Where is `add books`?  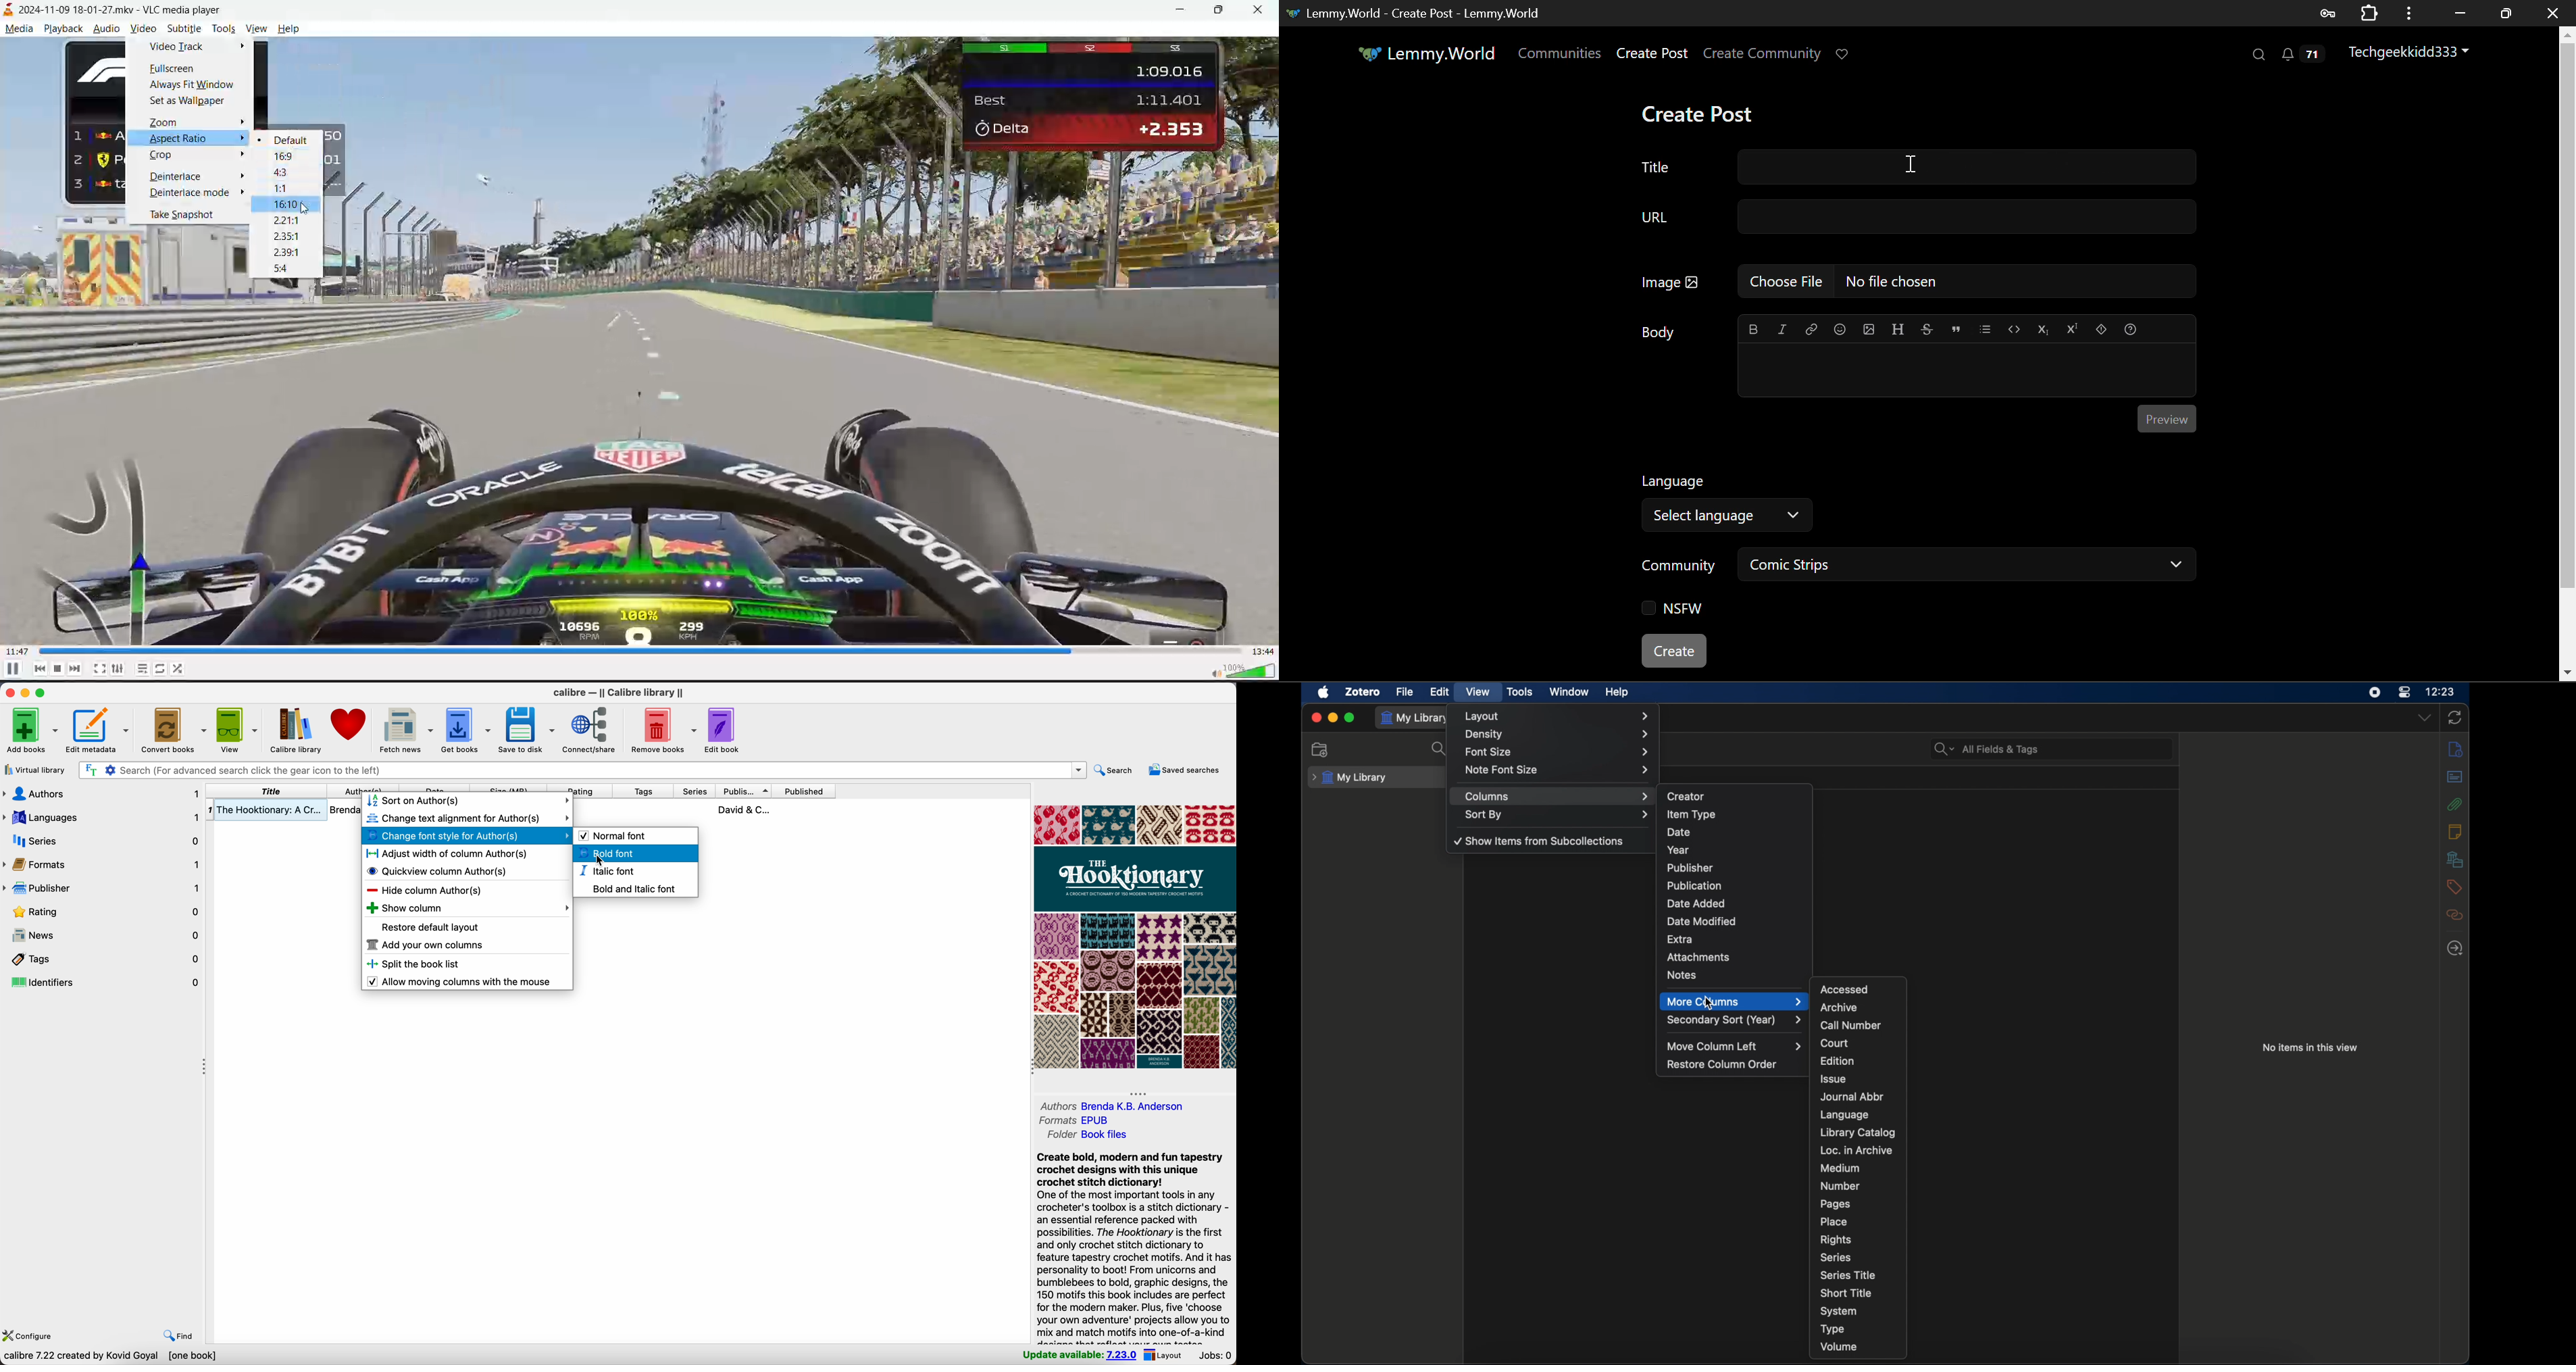 add books is located at coordinates (29, 730).